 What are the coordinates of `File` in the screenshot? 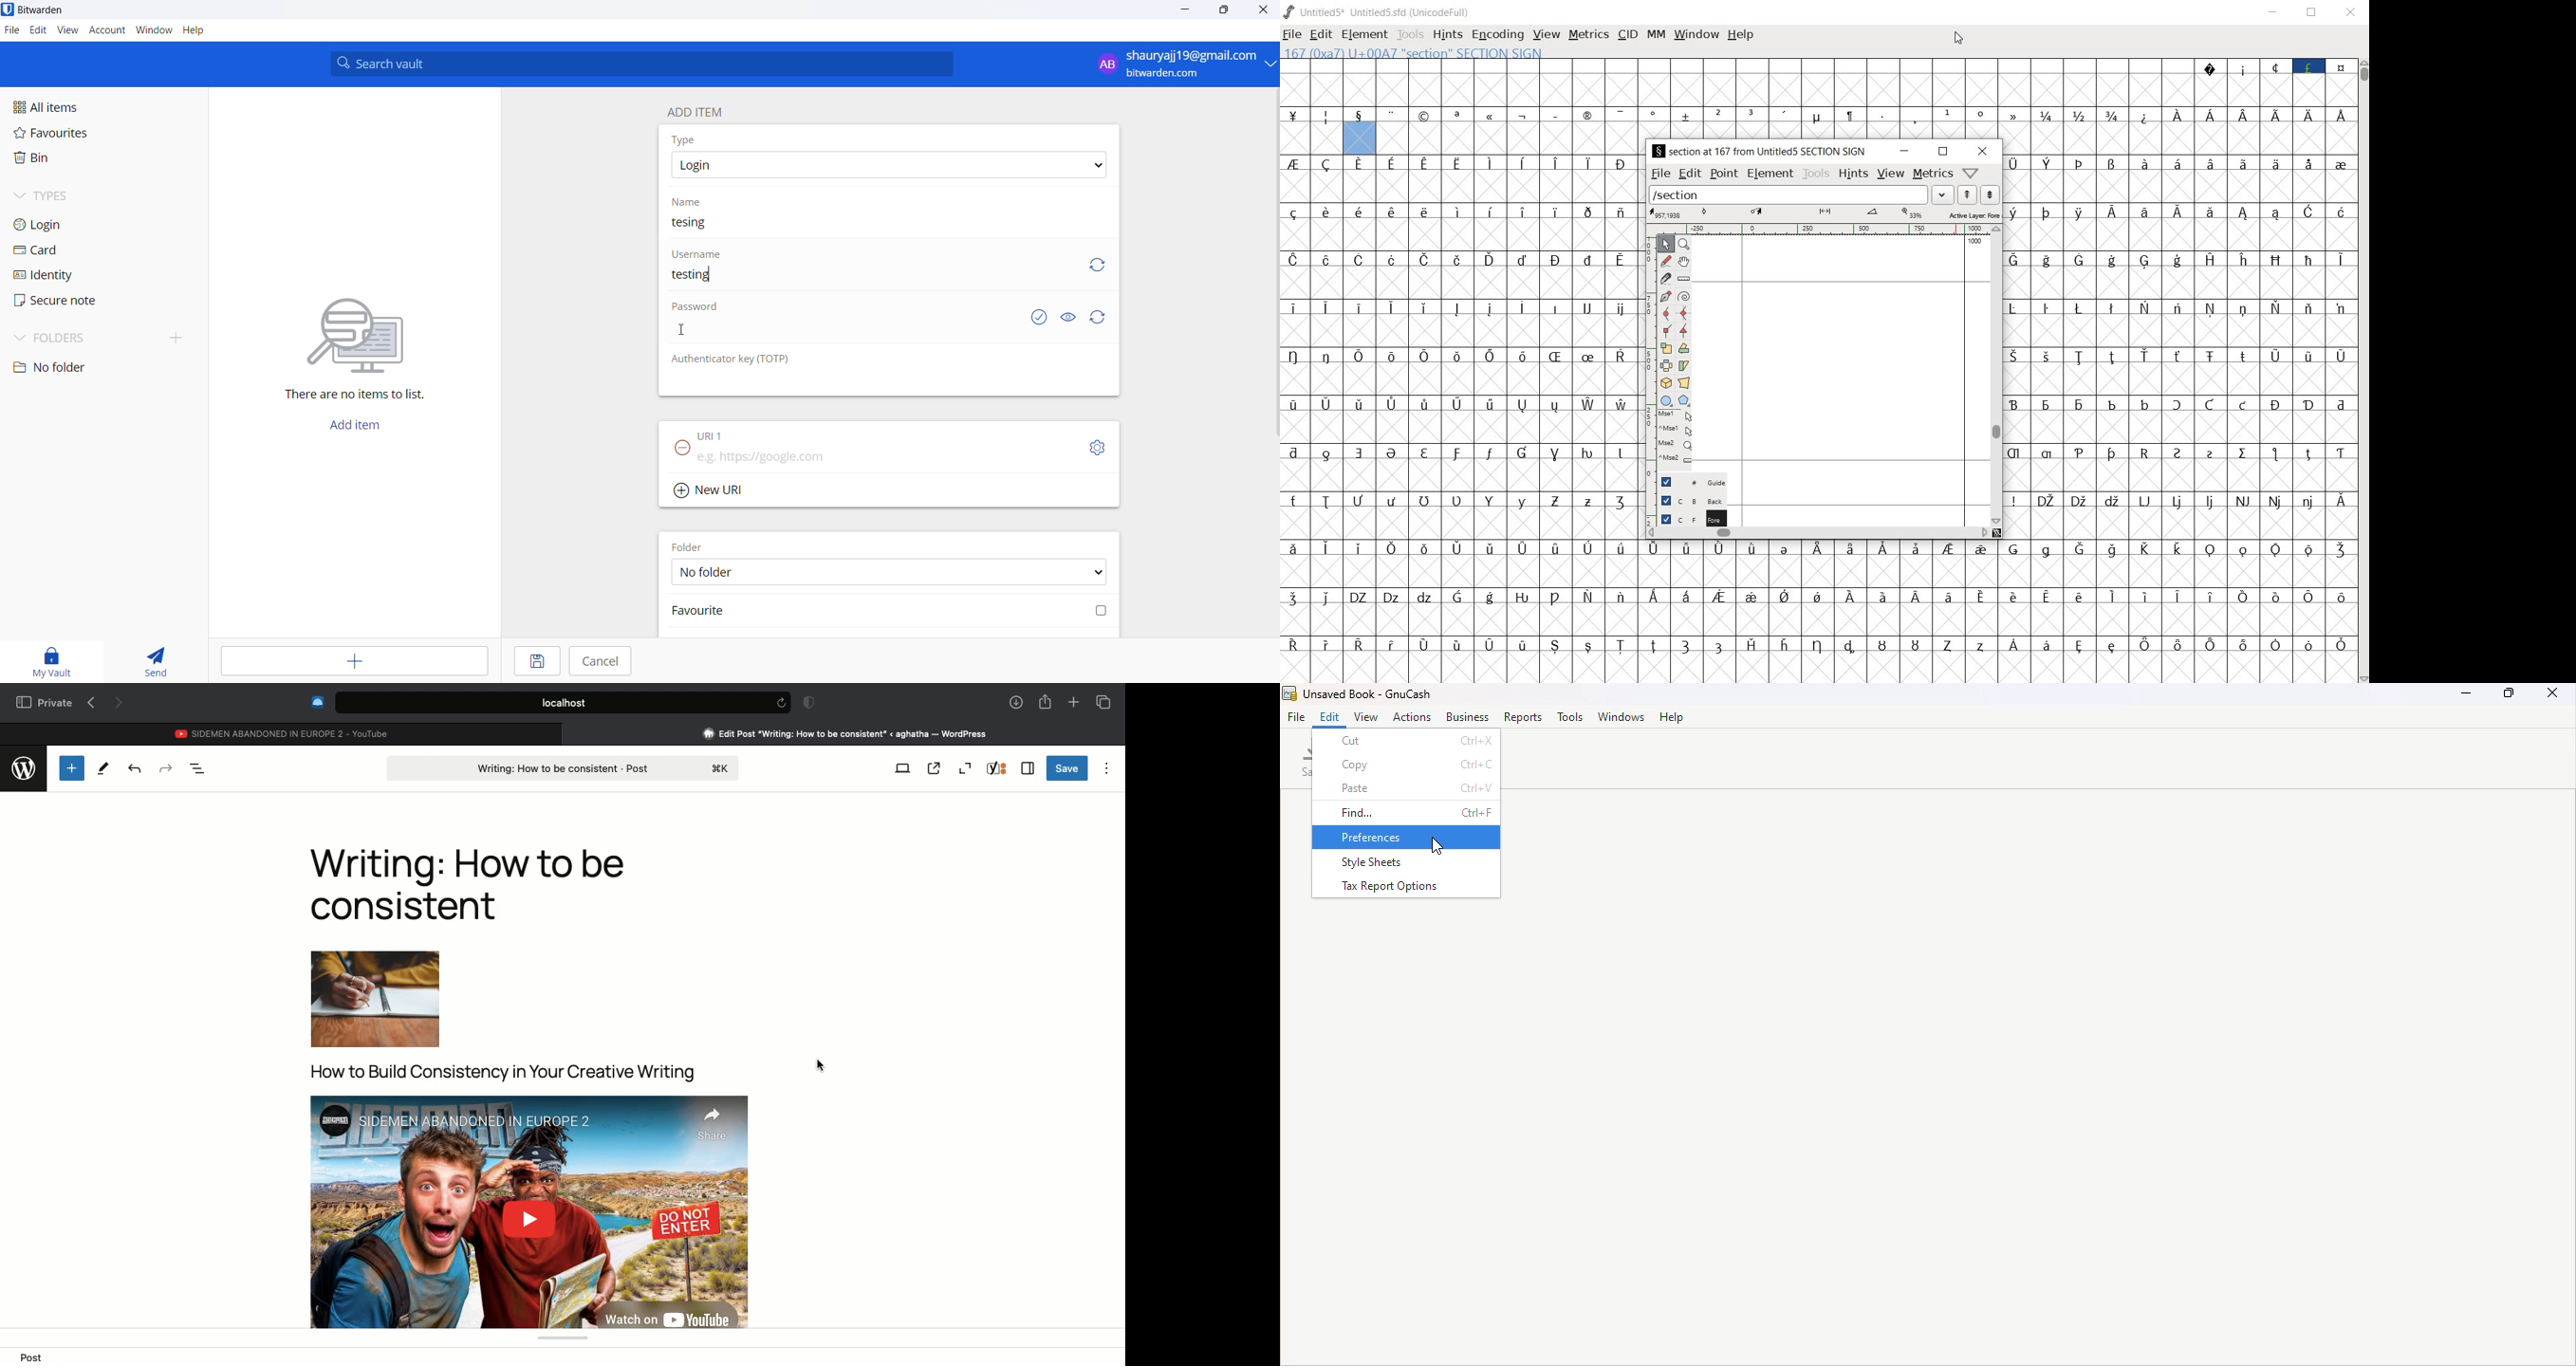 It's located at (1296, 717).